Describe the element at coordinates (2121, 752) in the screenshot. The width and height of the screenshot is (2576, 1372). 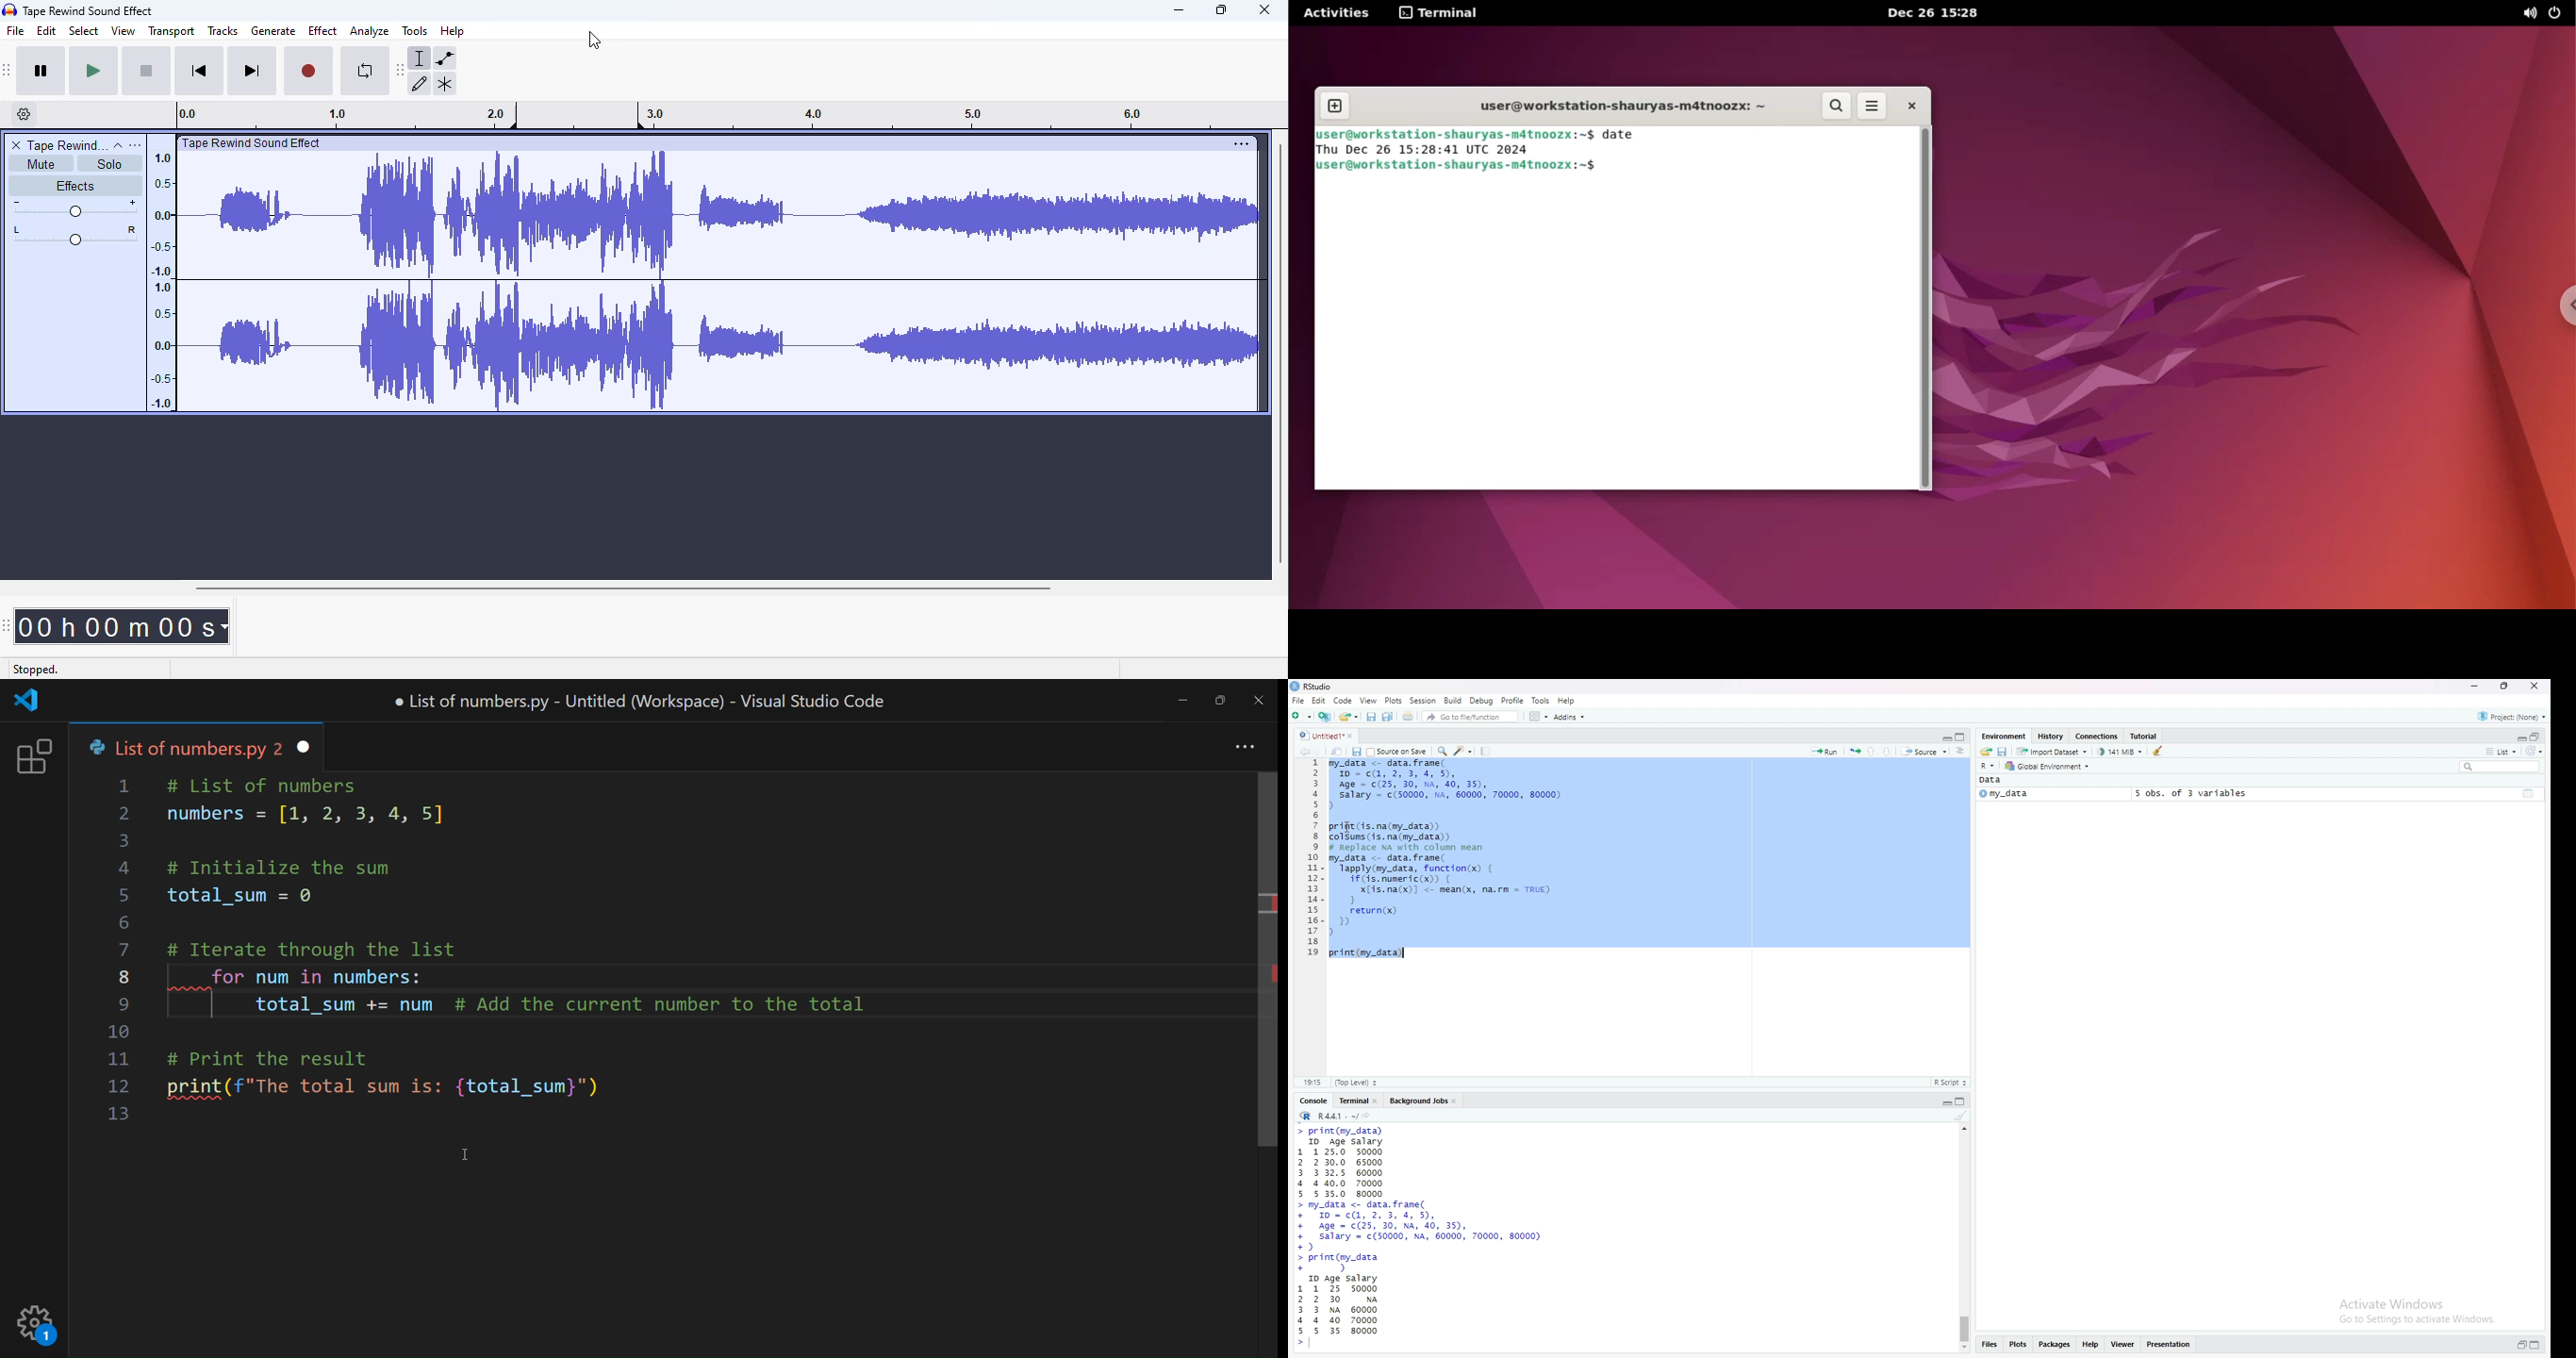
I see `141 MB` at that location.